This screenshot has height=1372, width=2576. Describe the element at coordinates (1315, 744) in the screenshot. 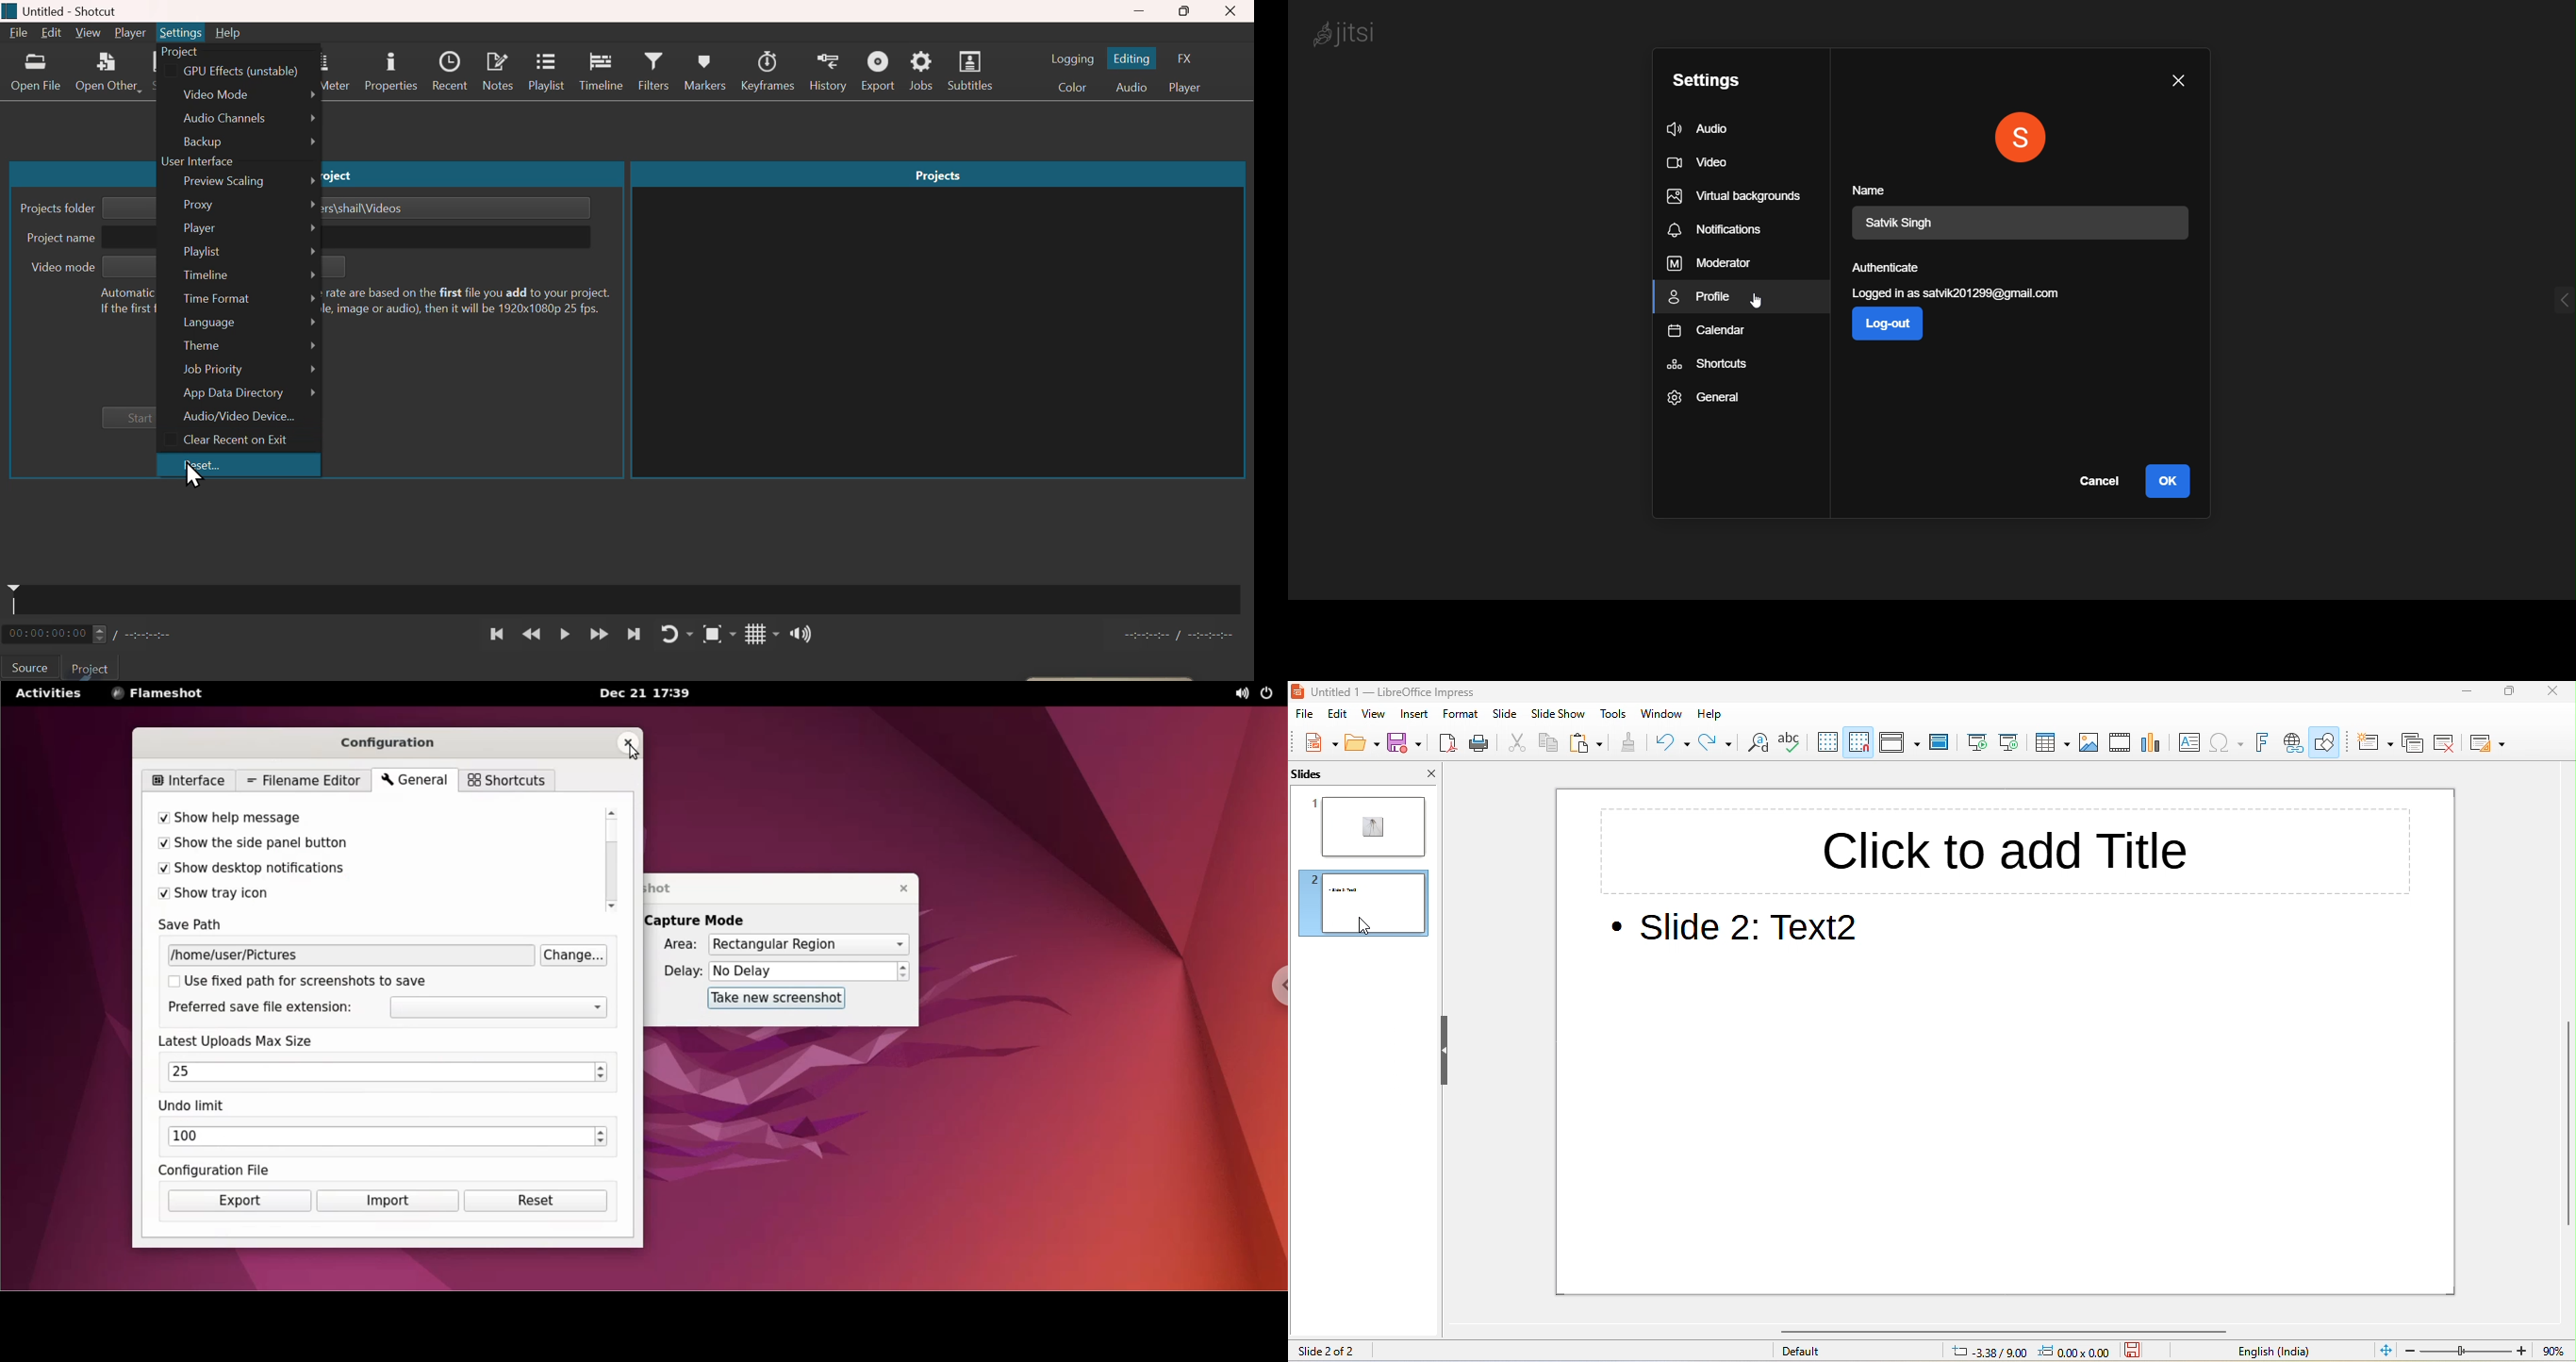

I see `new` at that location.